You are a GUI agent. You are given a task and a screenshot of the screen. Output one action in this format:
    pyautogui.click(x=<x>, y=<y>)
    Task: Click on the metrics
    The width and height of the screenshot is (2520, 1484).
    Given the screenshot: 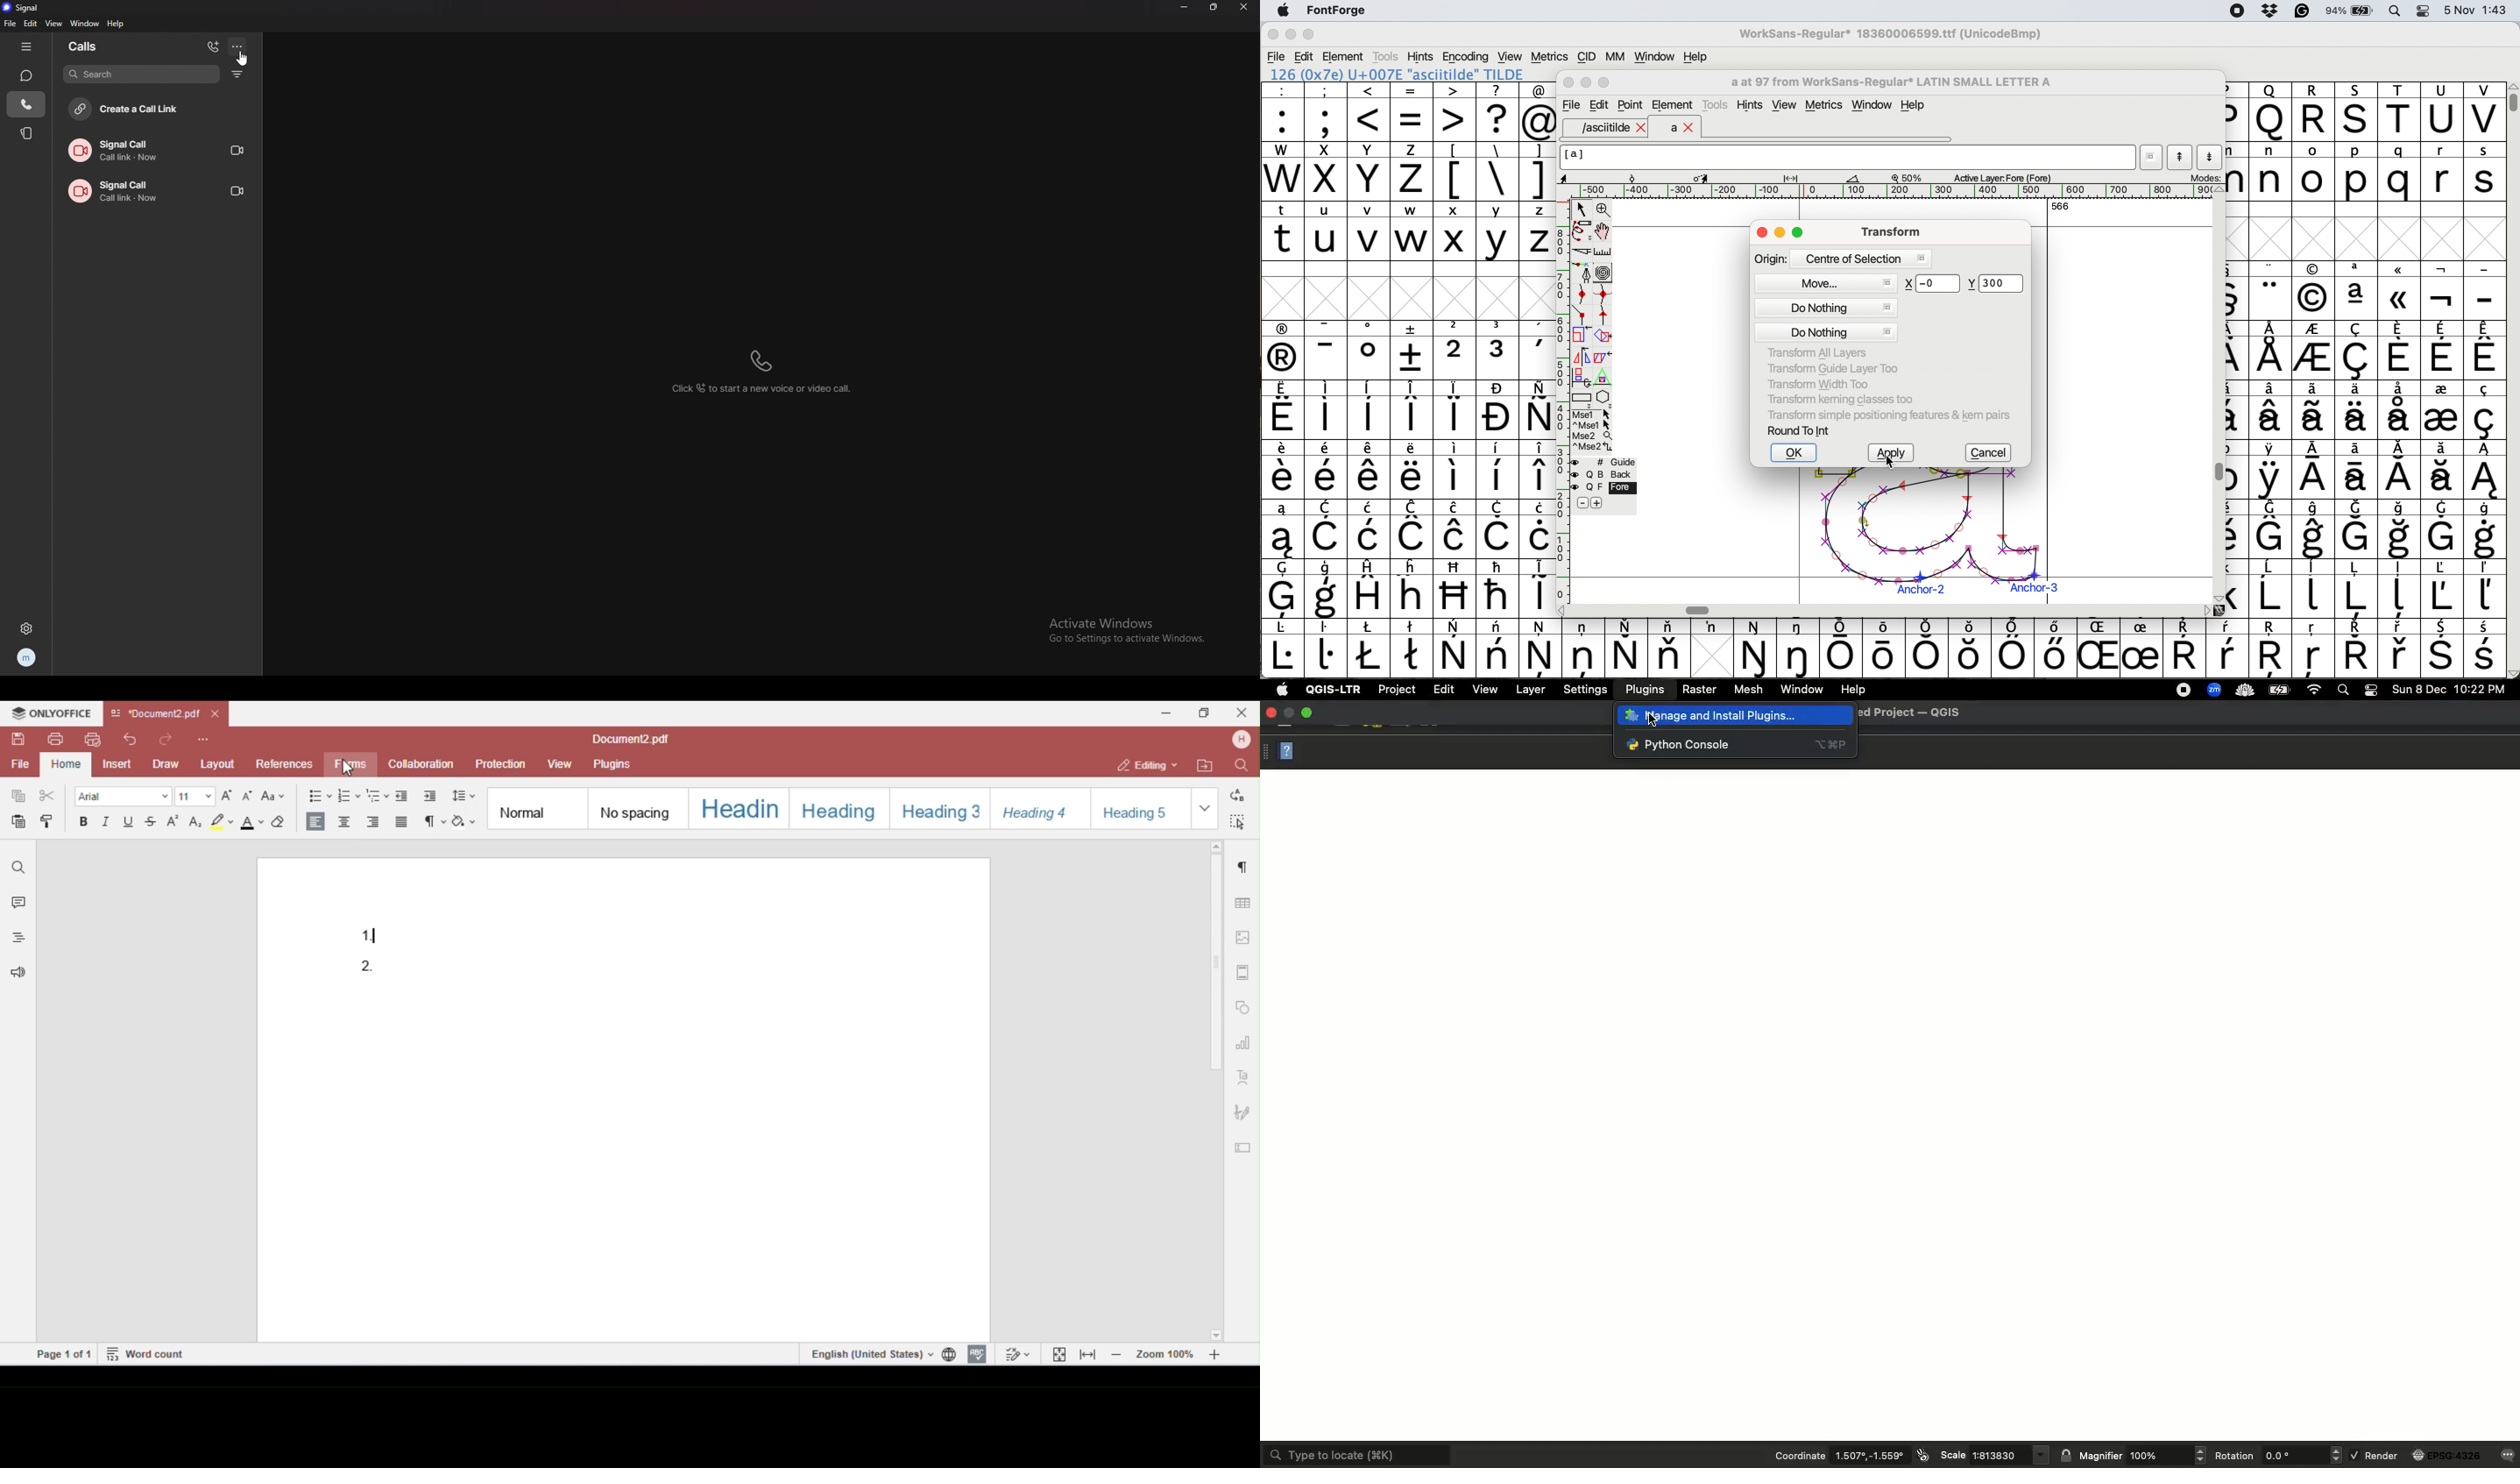 What is the action you would take?
    pyautogui.click(x=1827, y=106)
    